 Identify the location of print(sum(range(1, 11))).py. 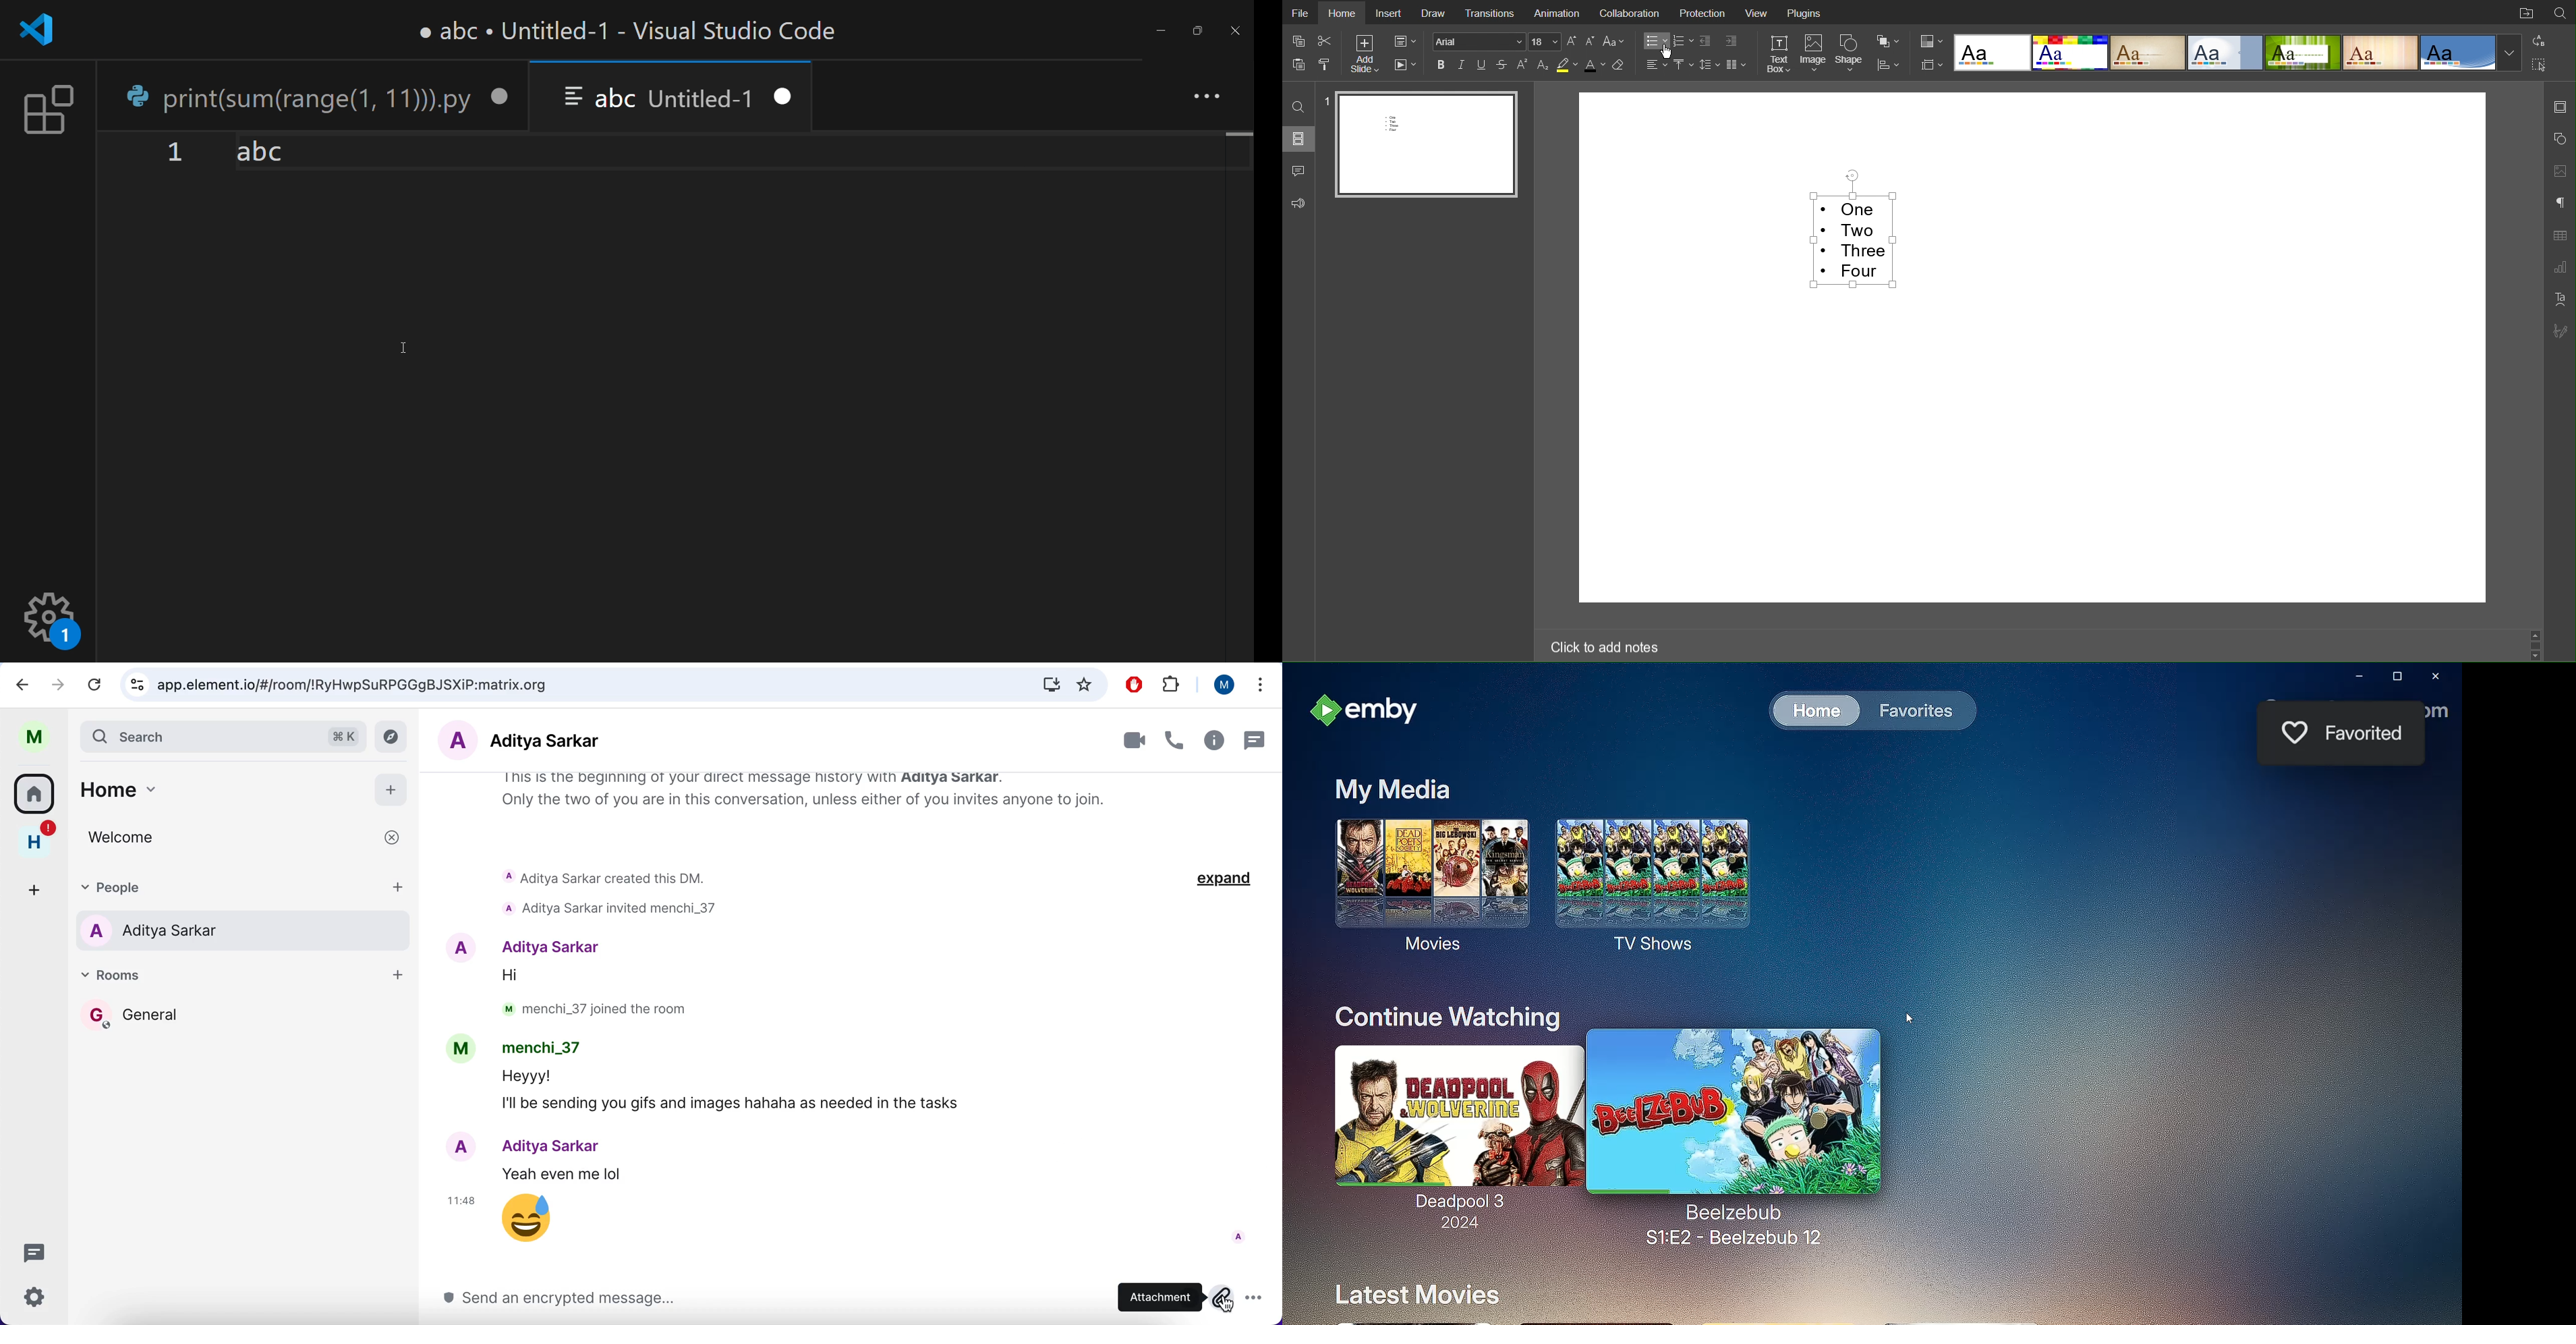
(289, 97).